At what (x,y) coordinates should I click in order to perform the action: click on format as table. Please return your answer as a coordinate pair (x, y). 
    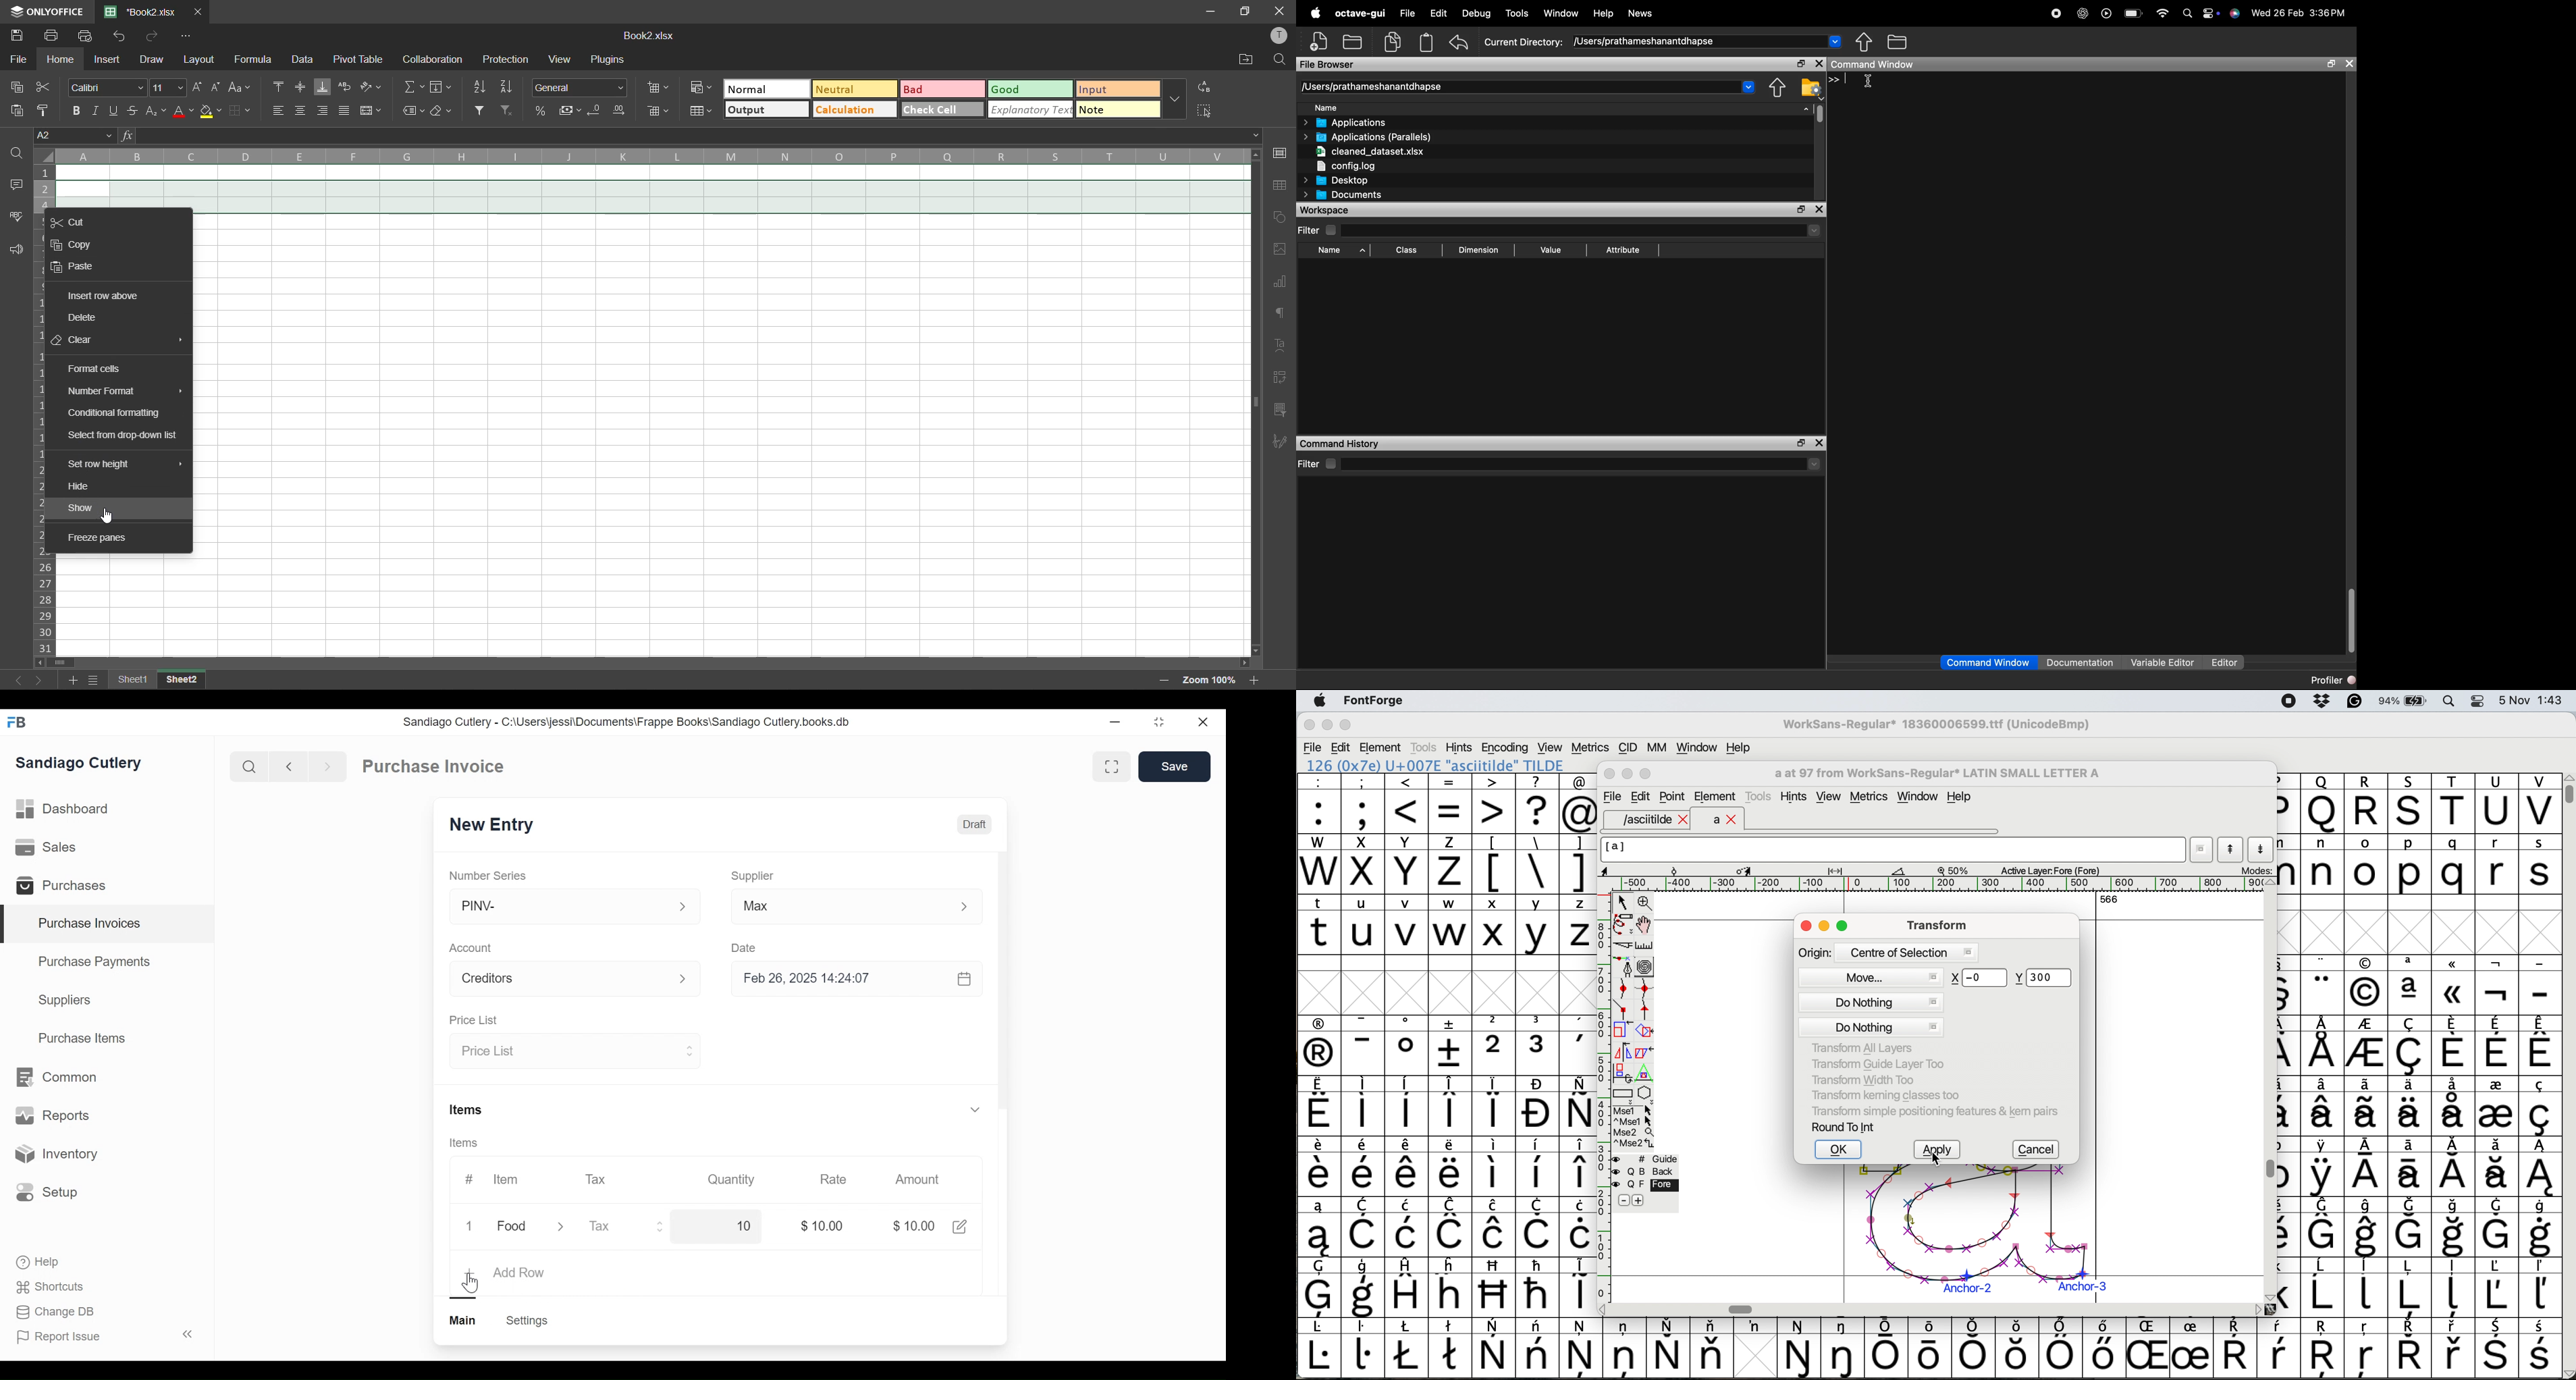
    Looking at the image, I should click on (703, 112).